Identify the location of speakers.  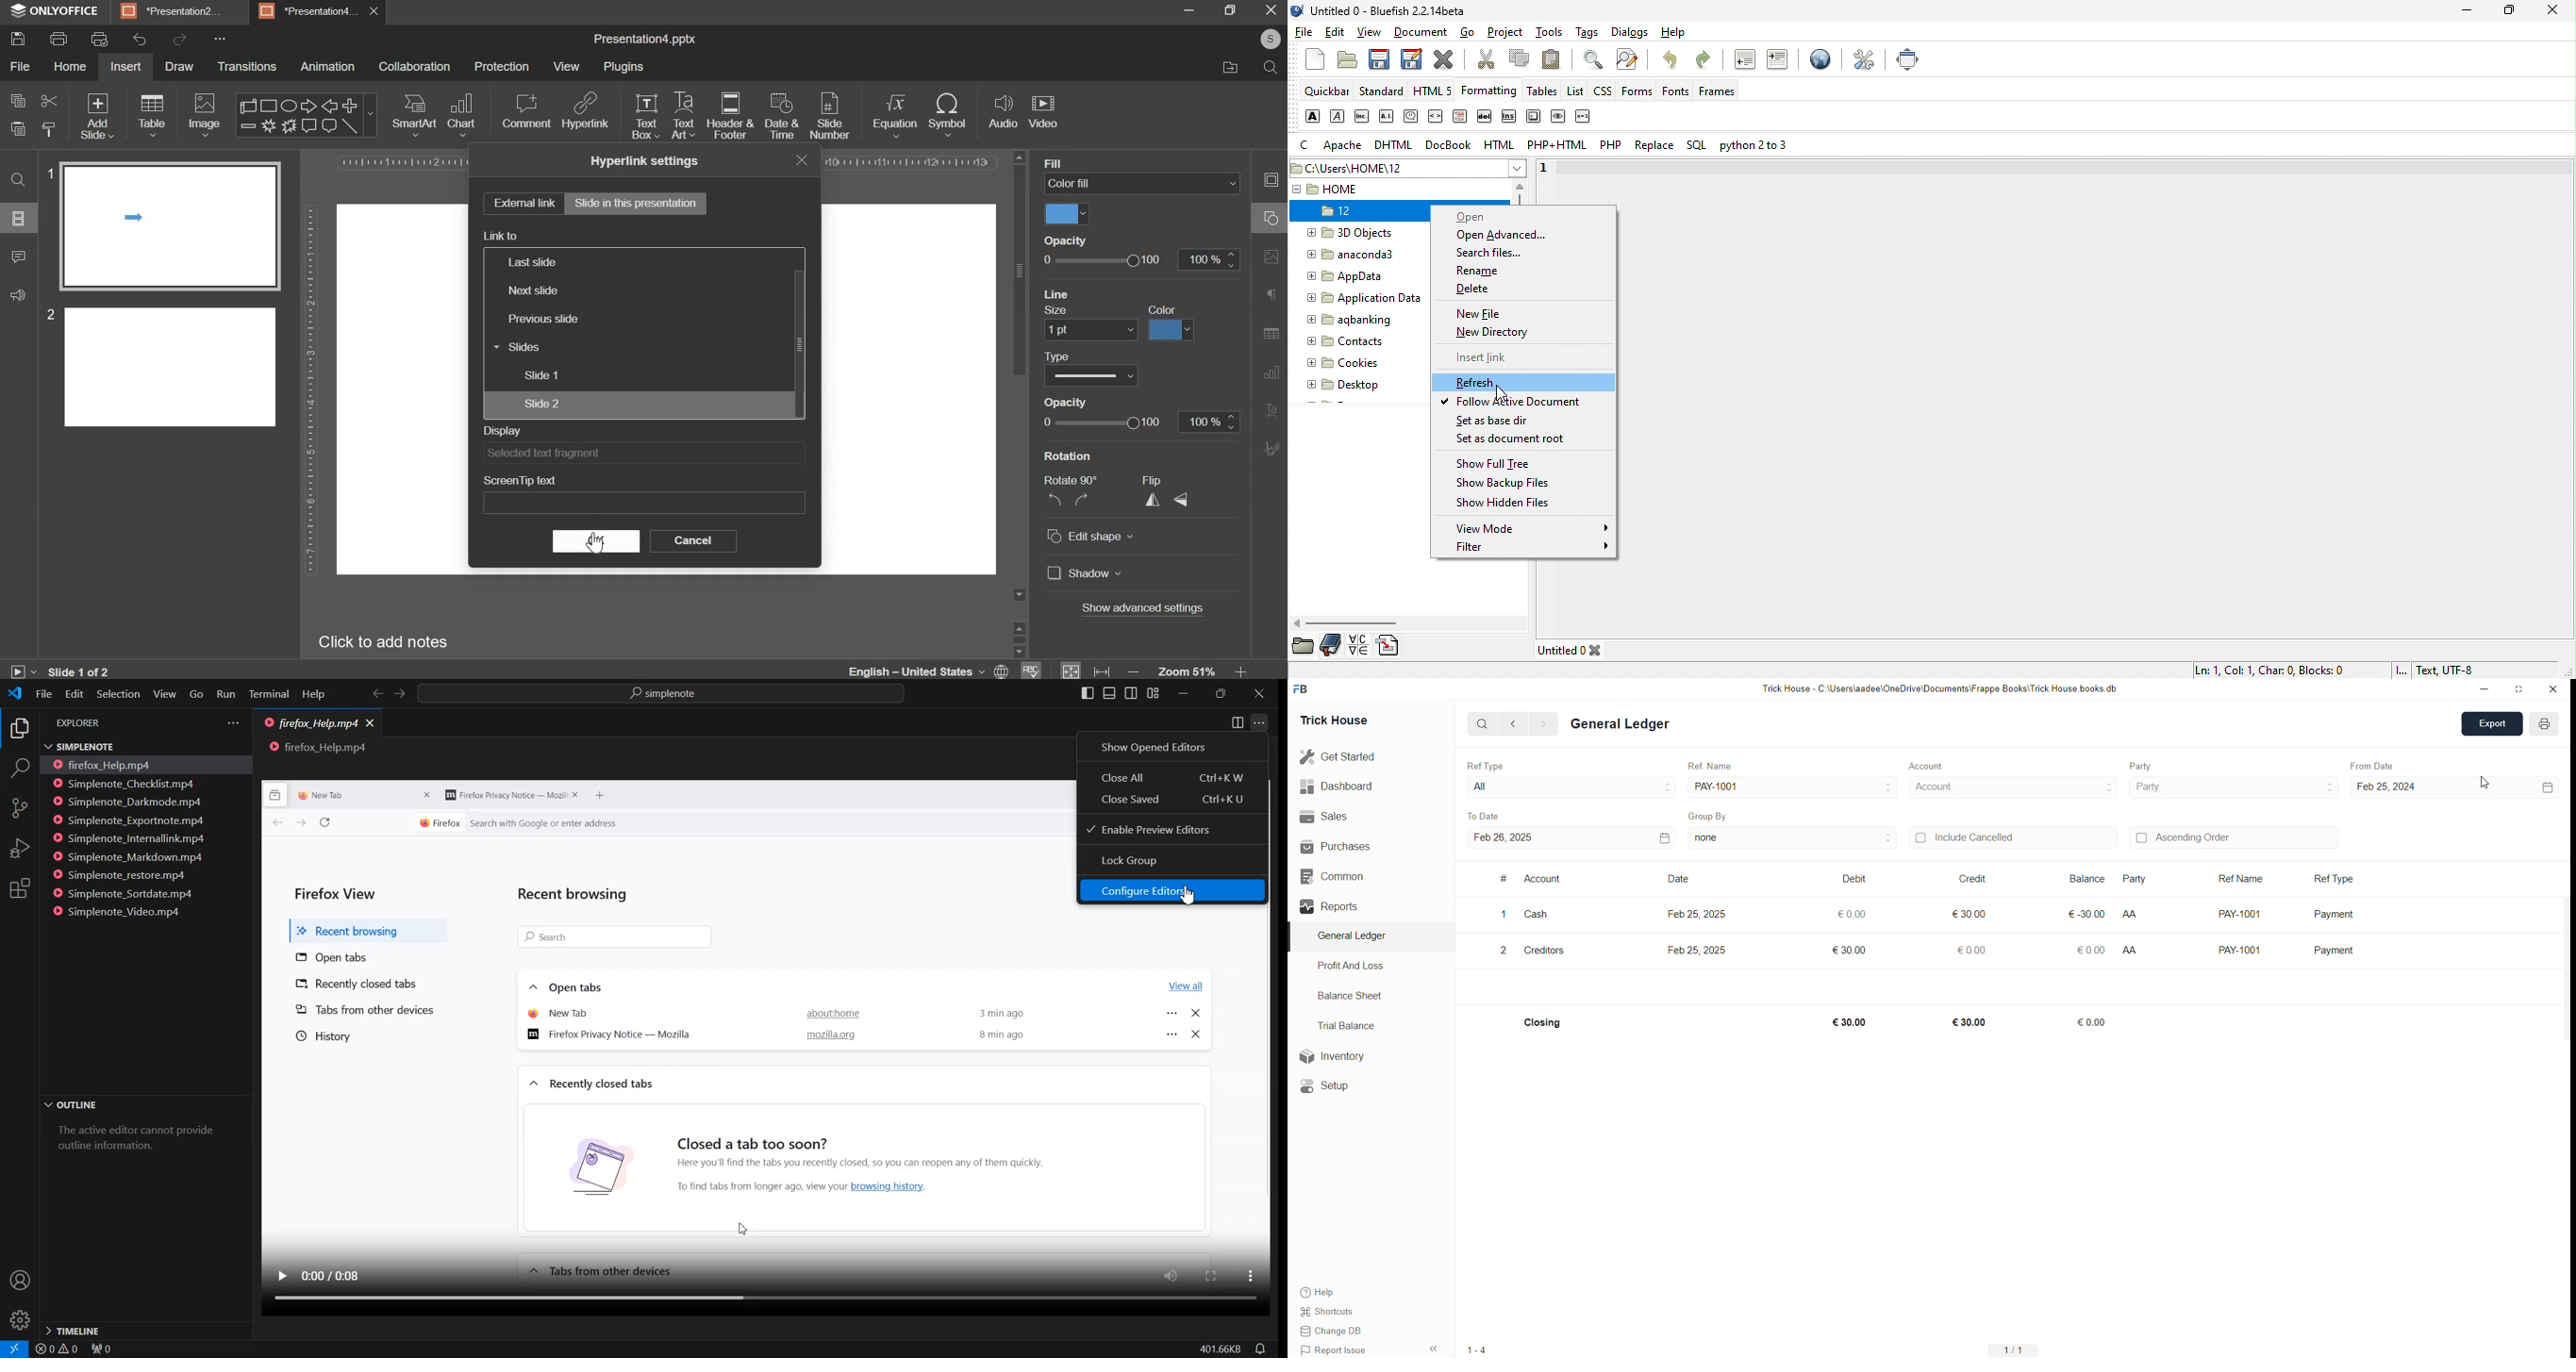
(1174, 1275).